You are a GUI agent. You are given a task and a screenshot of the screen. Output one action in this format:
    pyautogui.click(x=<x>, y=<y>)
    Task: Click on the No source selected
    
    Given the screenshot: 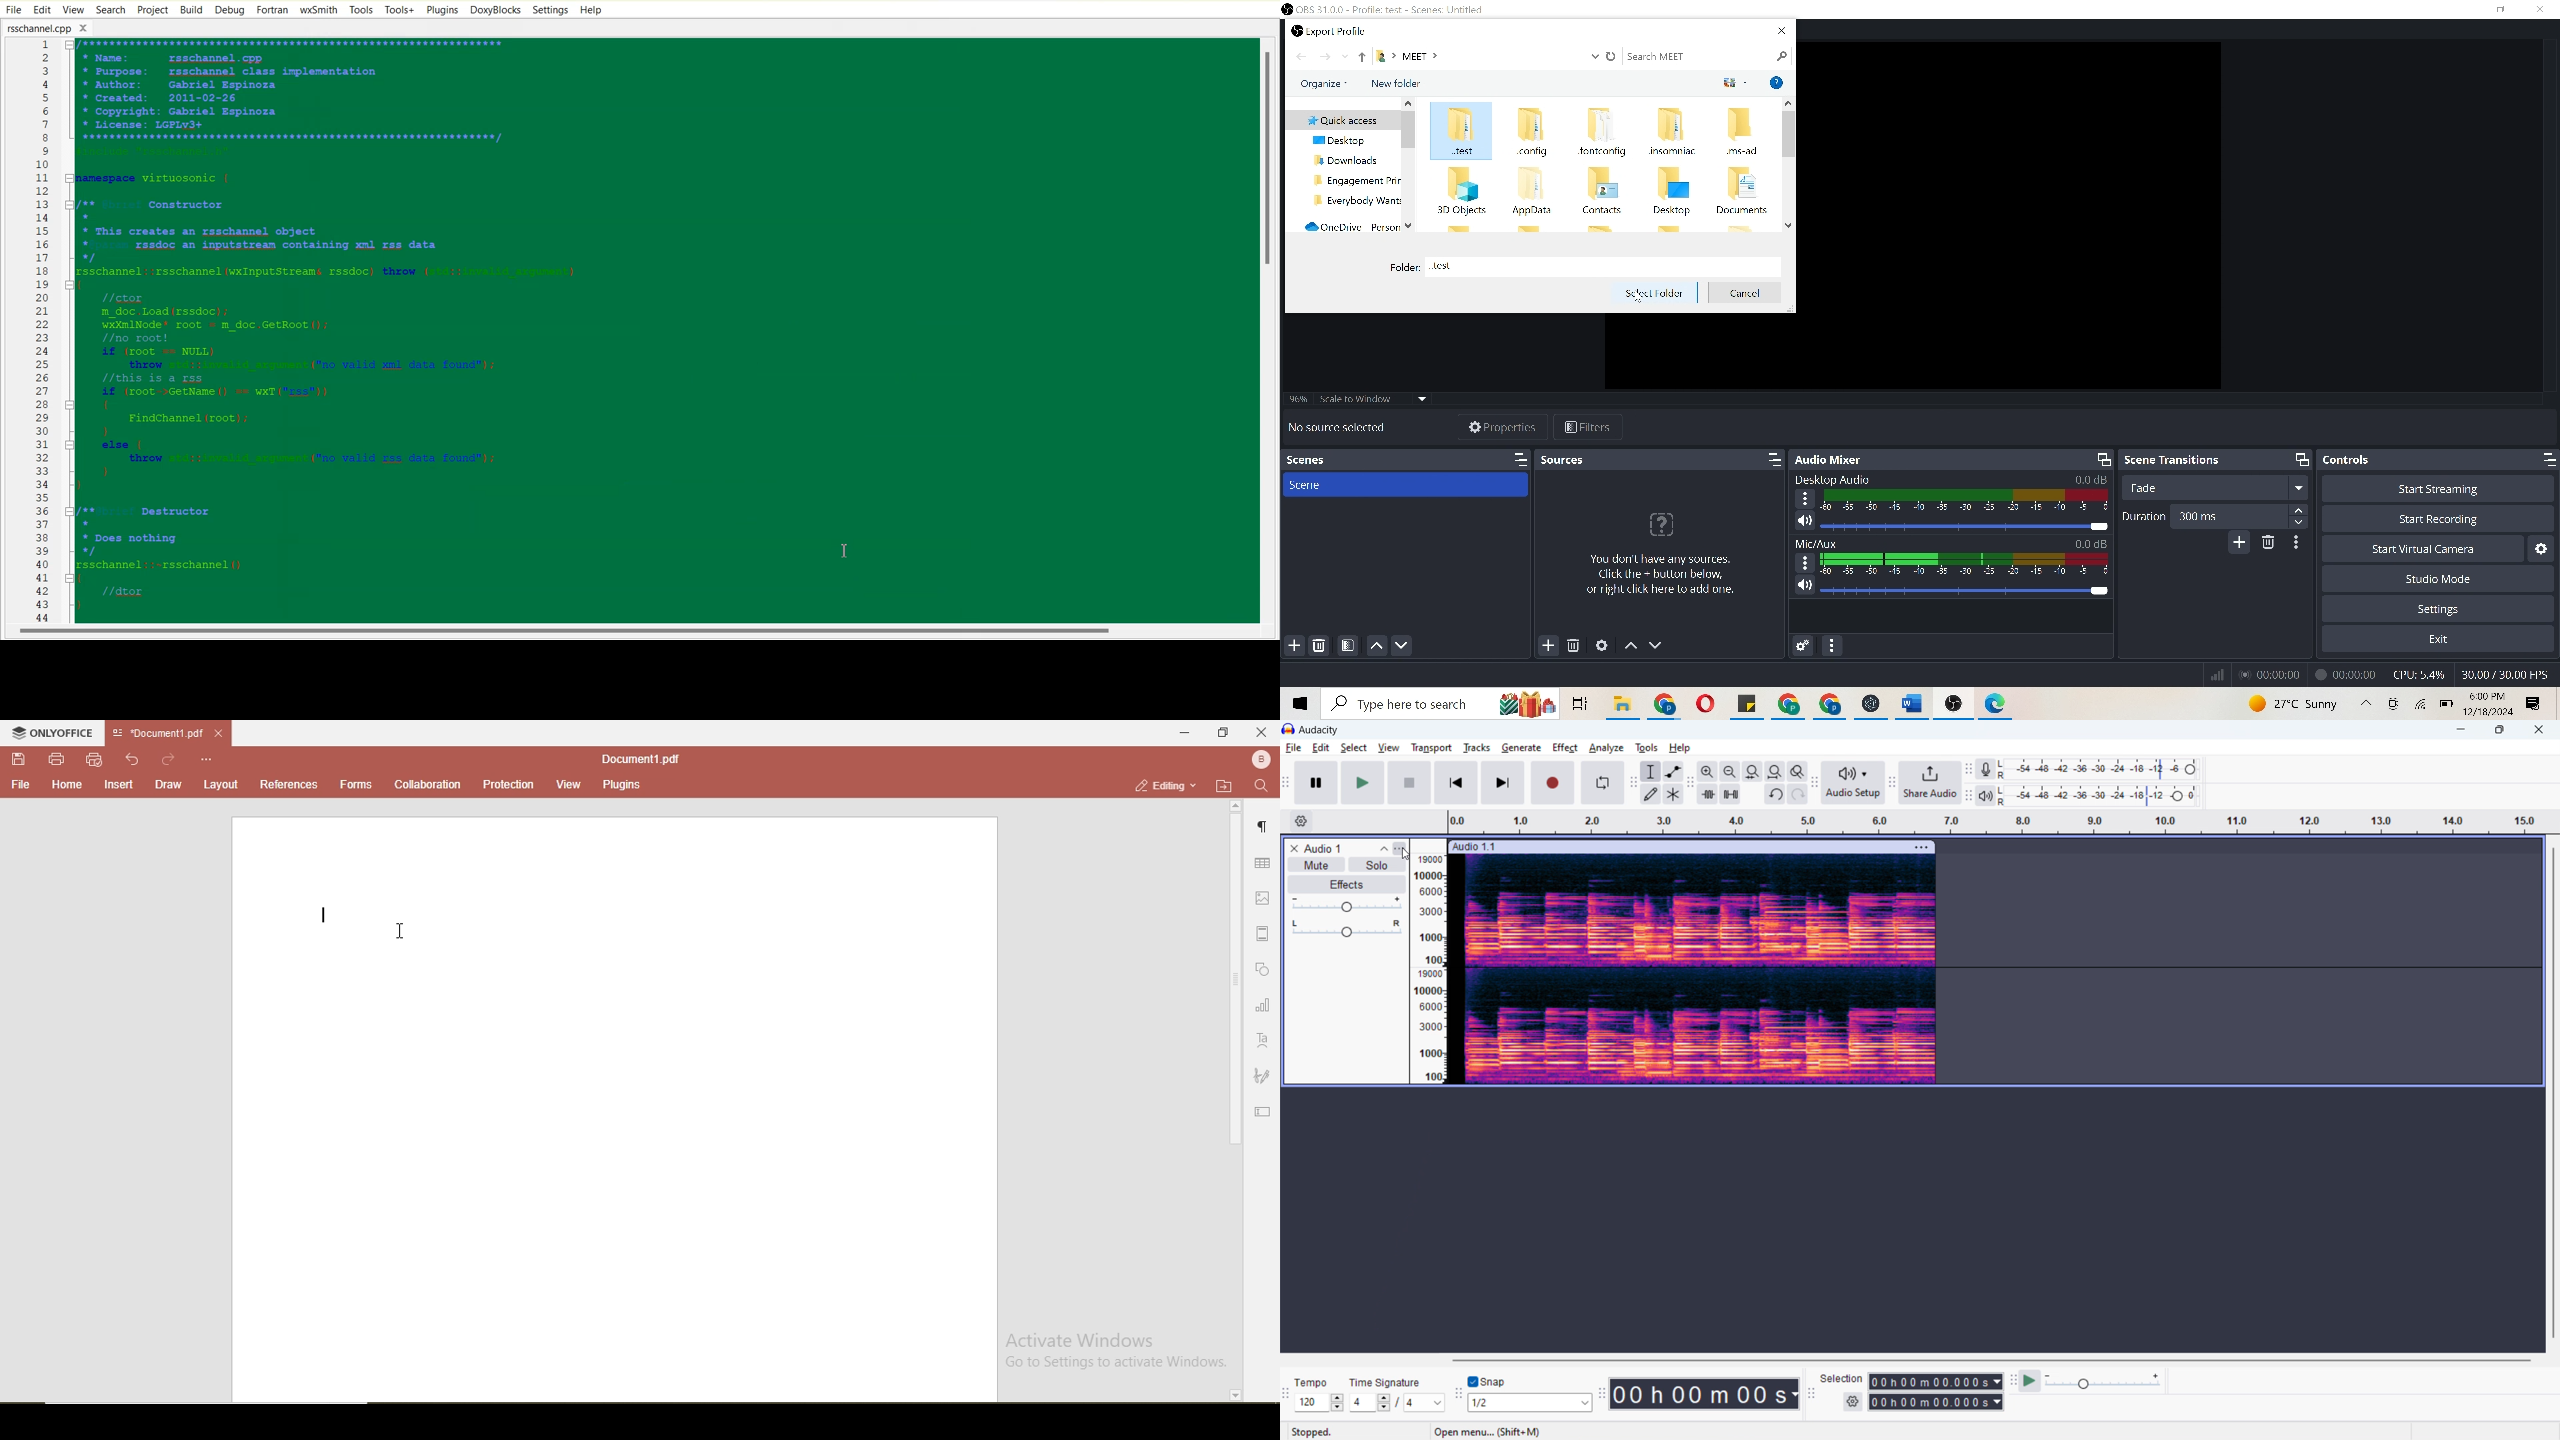 What is the action you would take?
    pyautogui.click(x=1339, y=427)
    